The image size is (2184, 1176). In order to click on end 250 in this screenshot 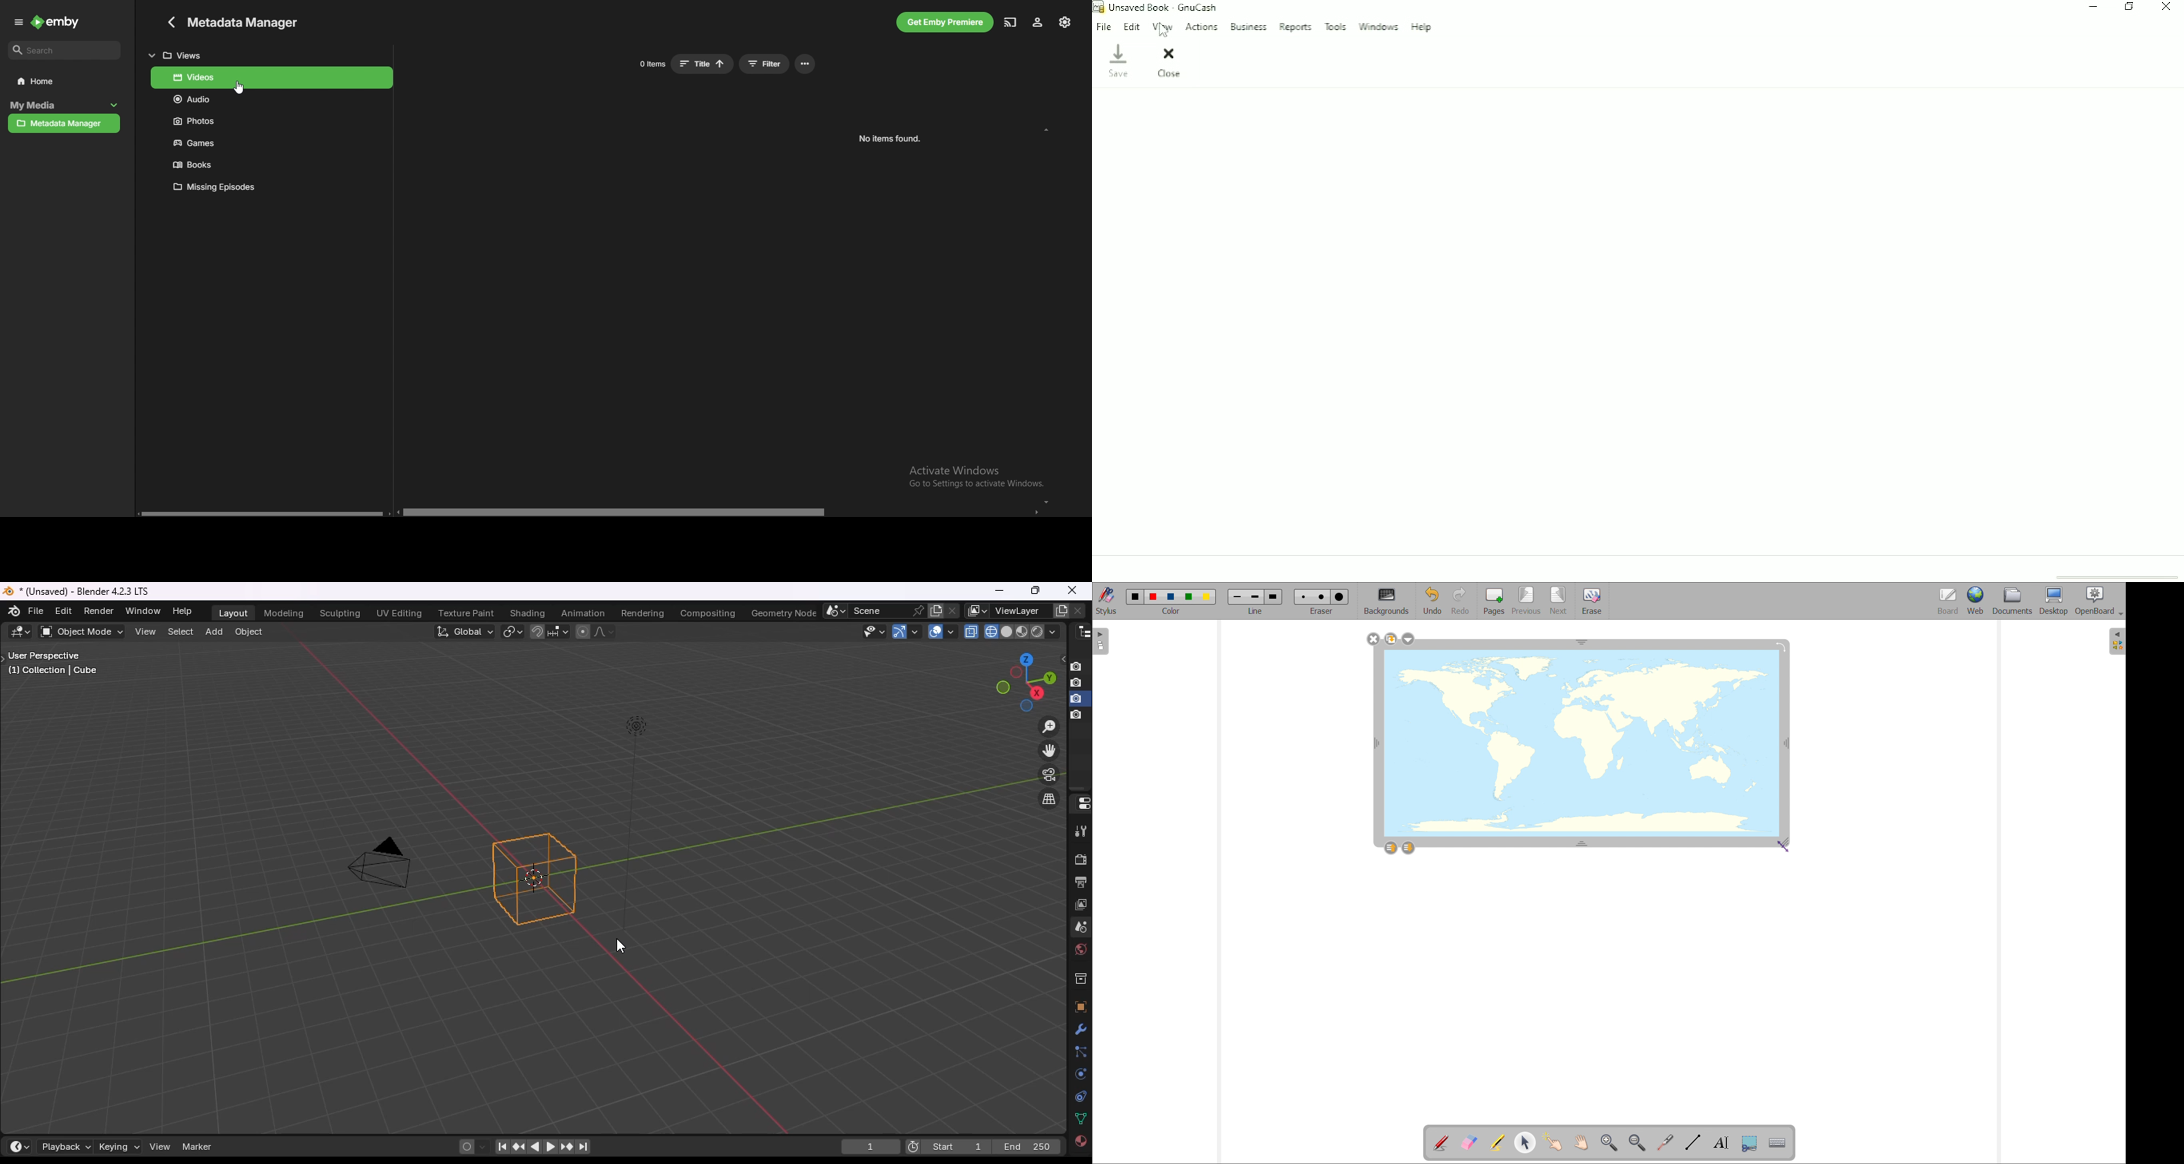, I will do `click(1027, 1149)`.